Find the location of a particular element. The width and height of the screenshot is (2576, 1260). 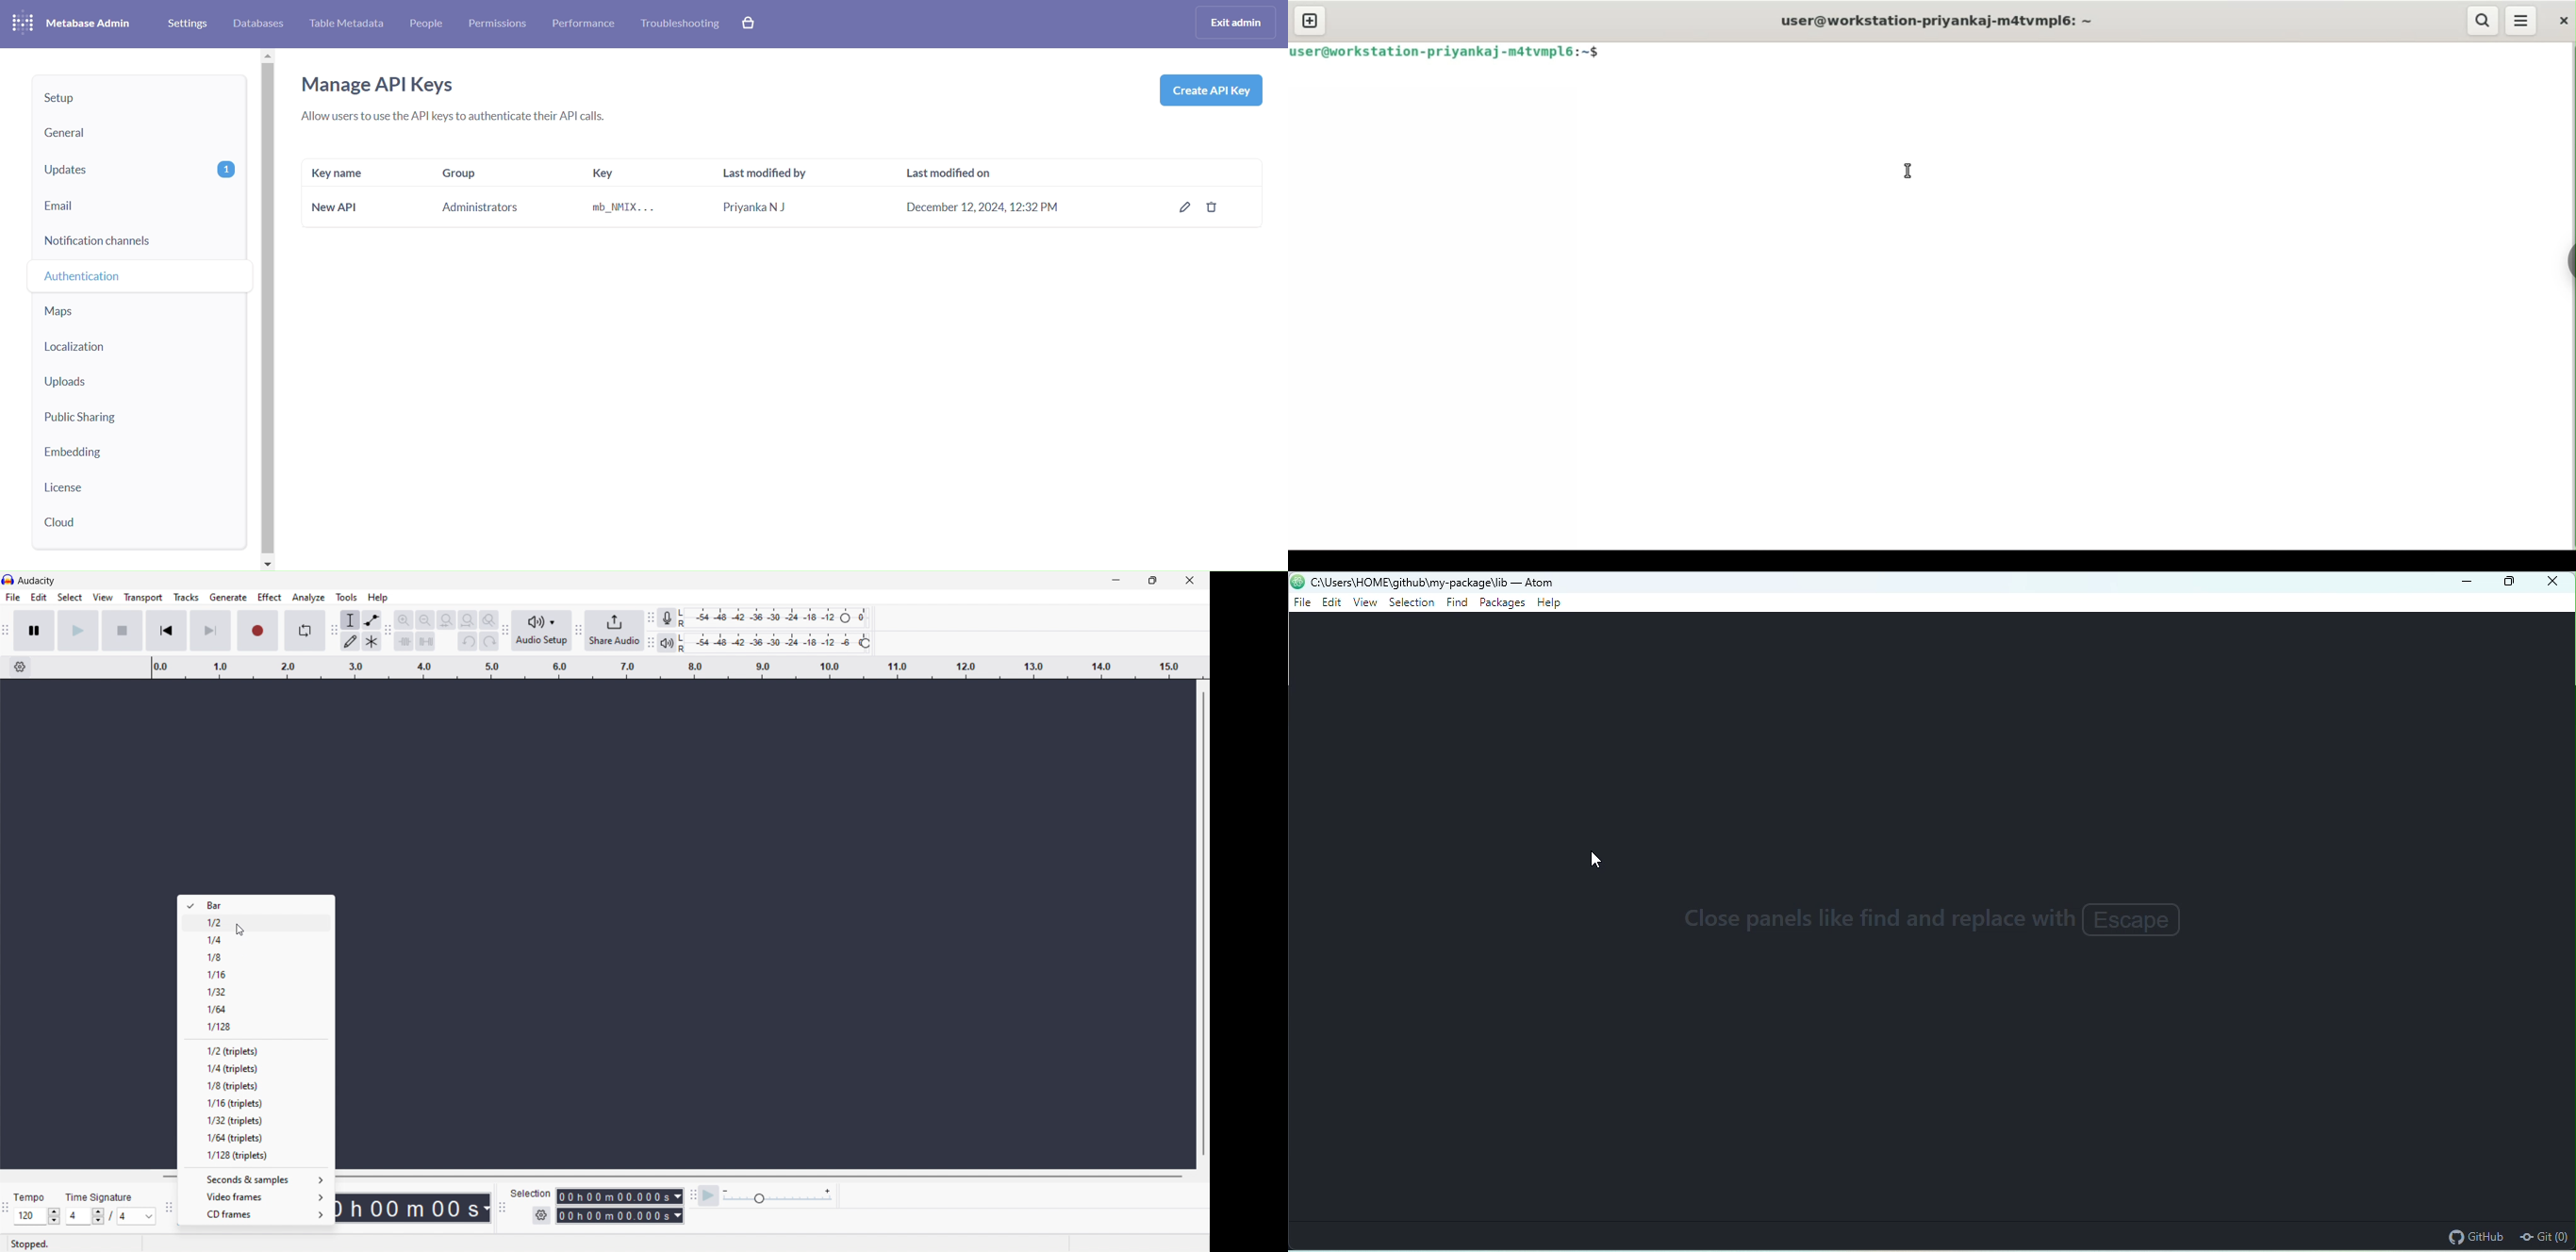

recording meter toolbar is located at coordinates (651, 617).